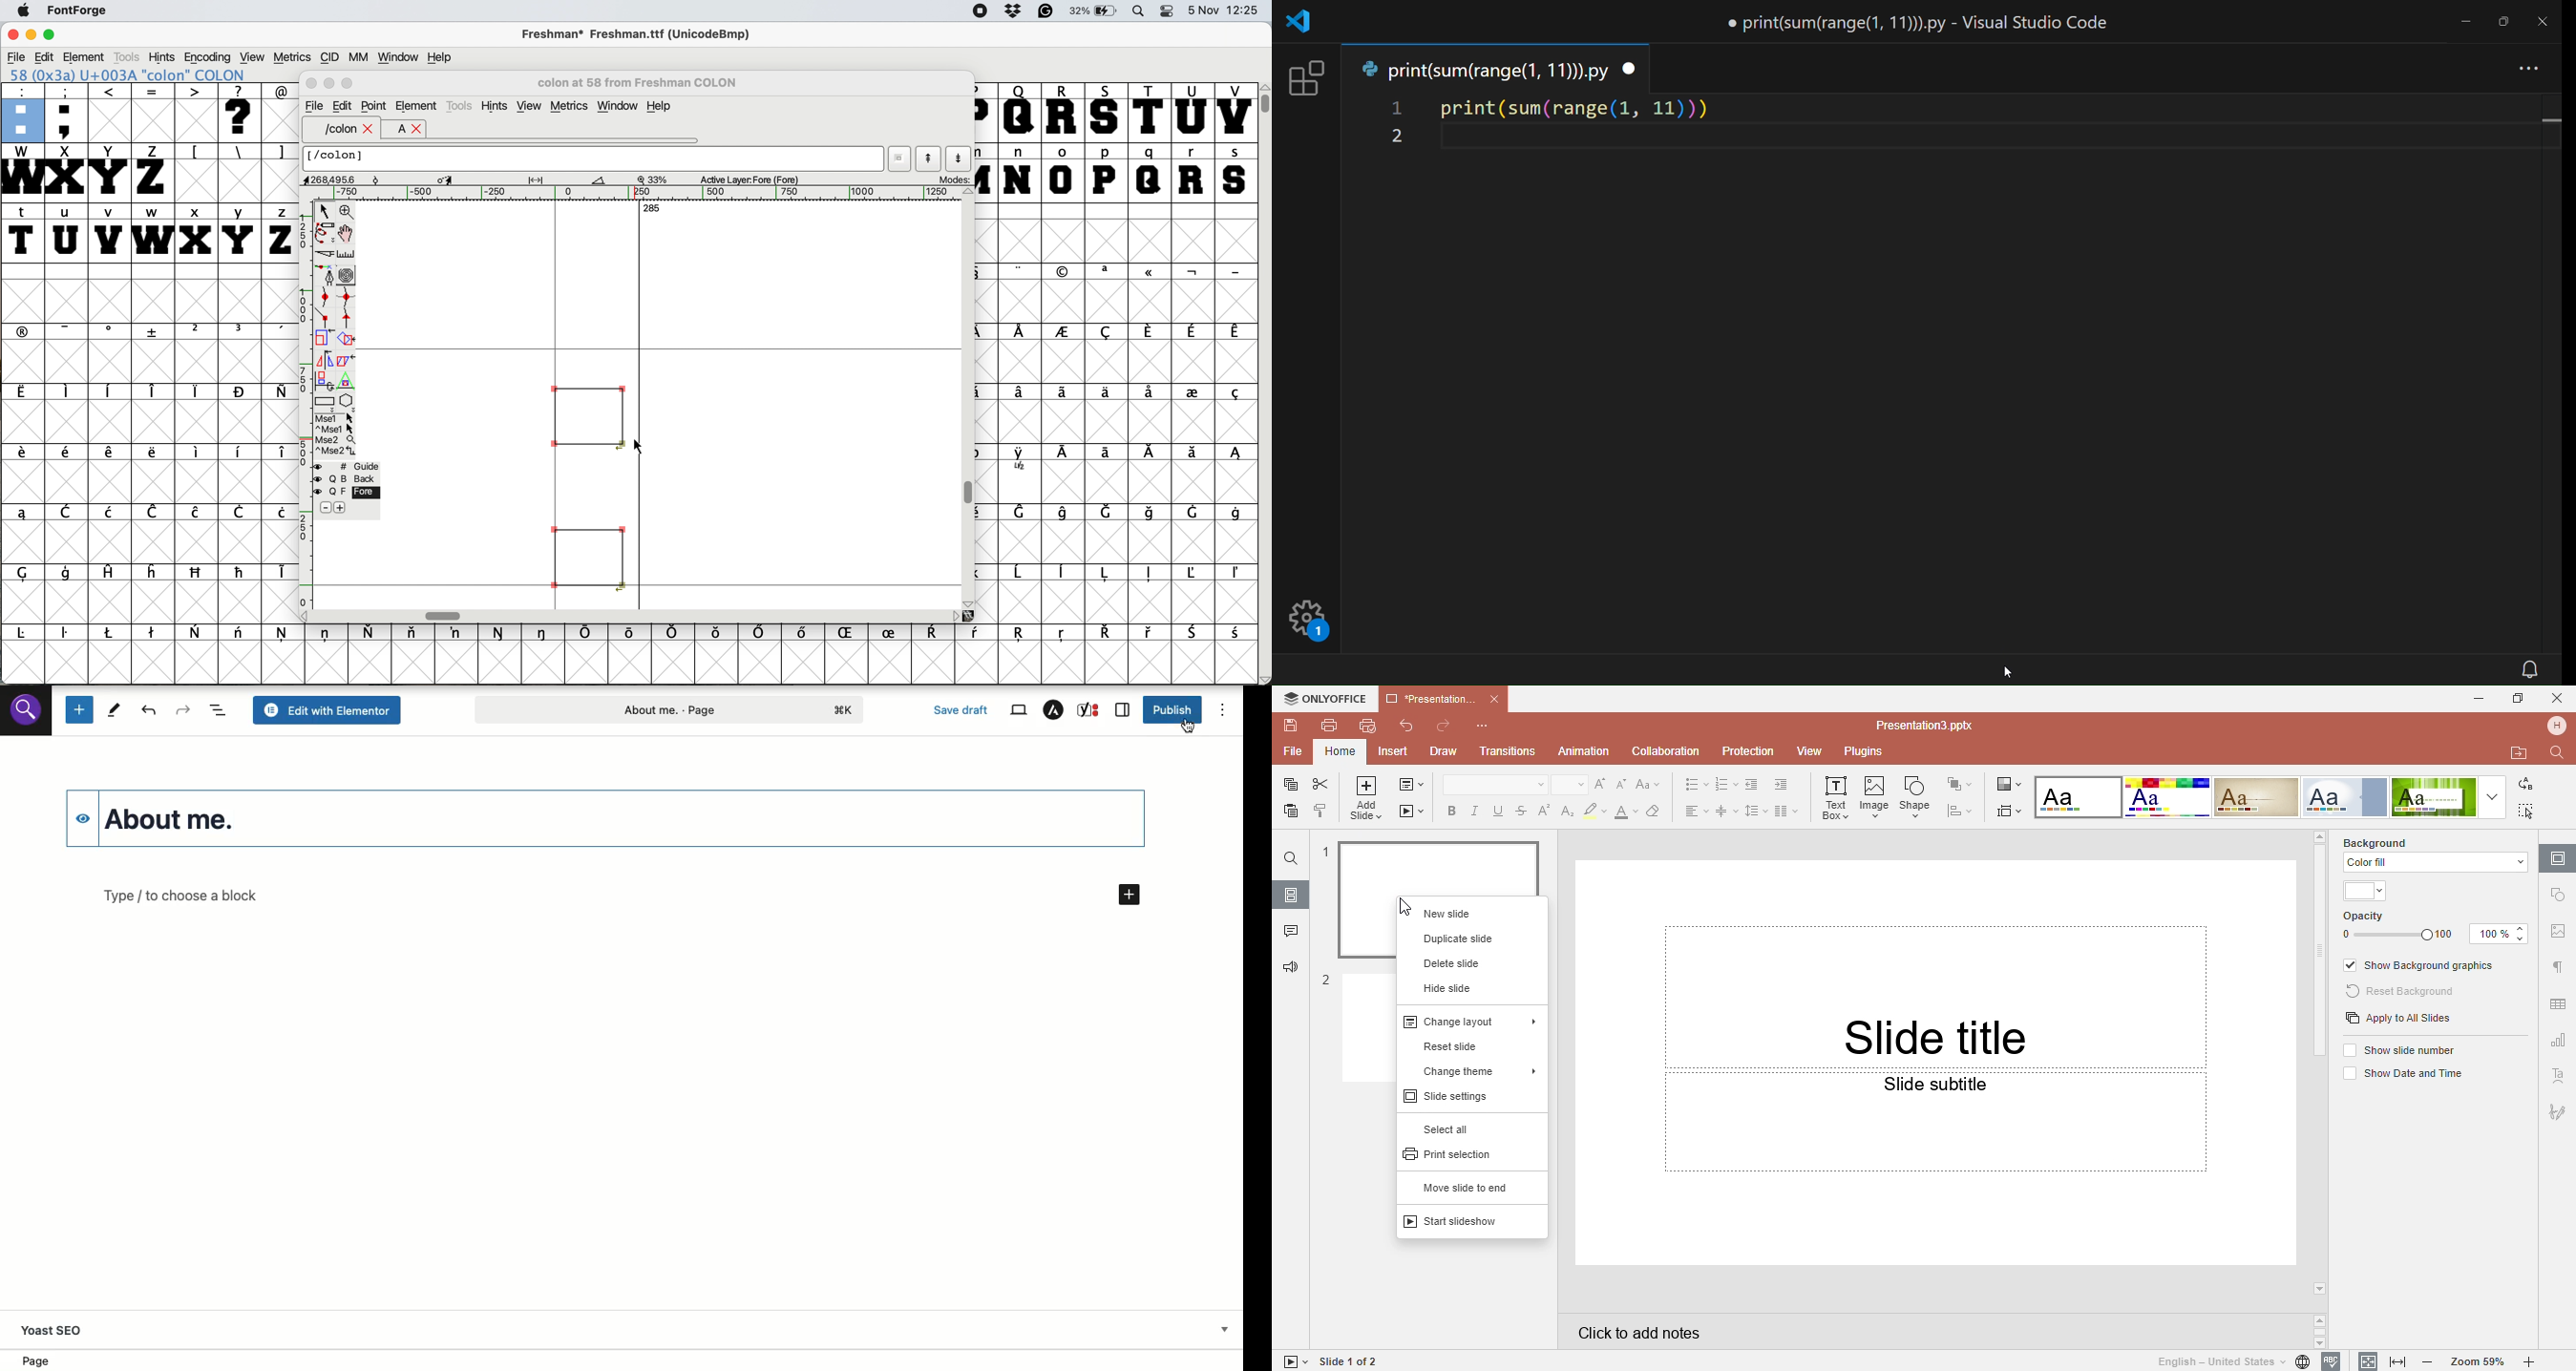 Image resolution: width=2576 pixels, height=1372 pixels. Describe the element at coordinates (324, 356) in the screenshot. I see `flip the selection` at that location.